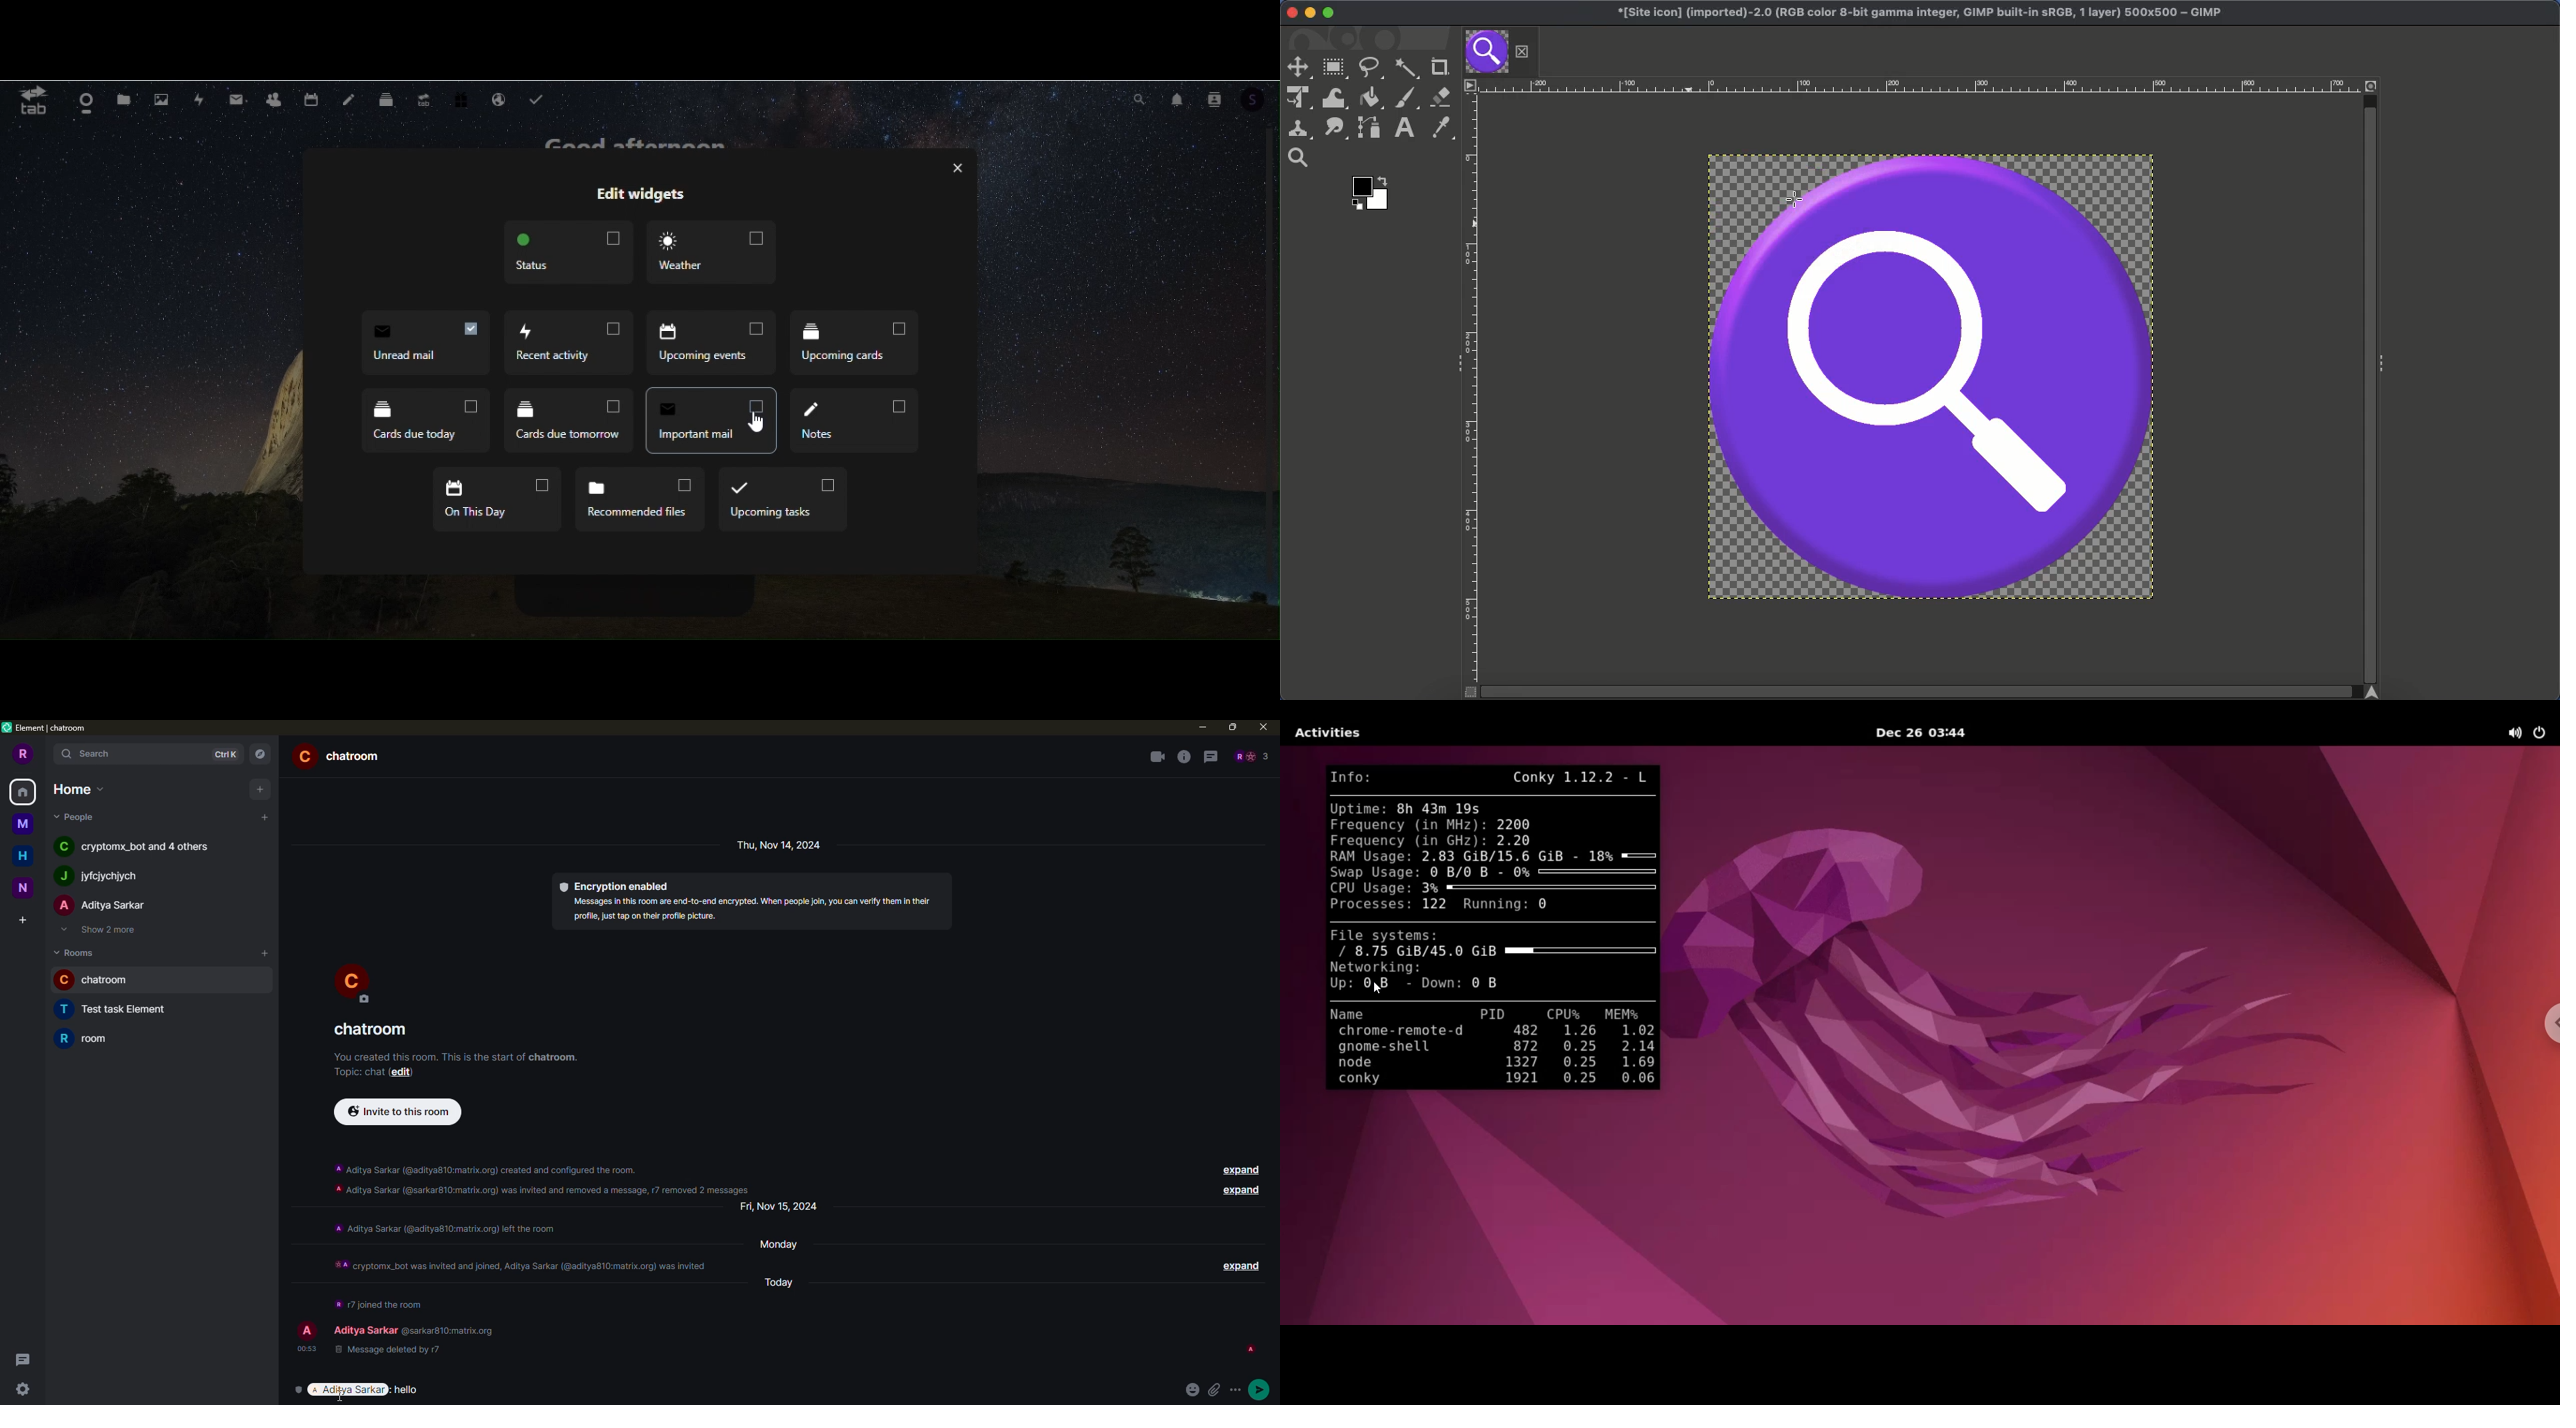  Describe the element at coordinates (379, 1302) in the screenshot. I see `info` at that location.